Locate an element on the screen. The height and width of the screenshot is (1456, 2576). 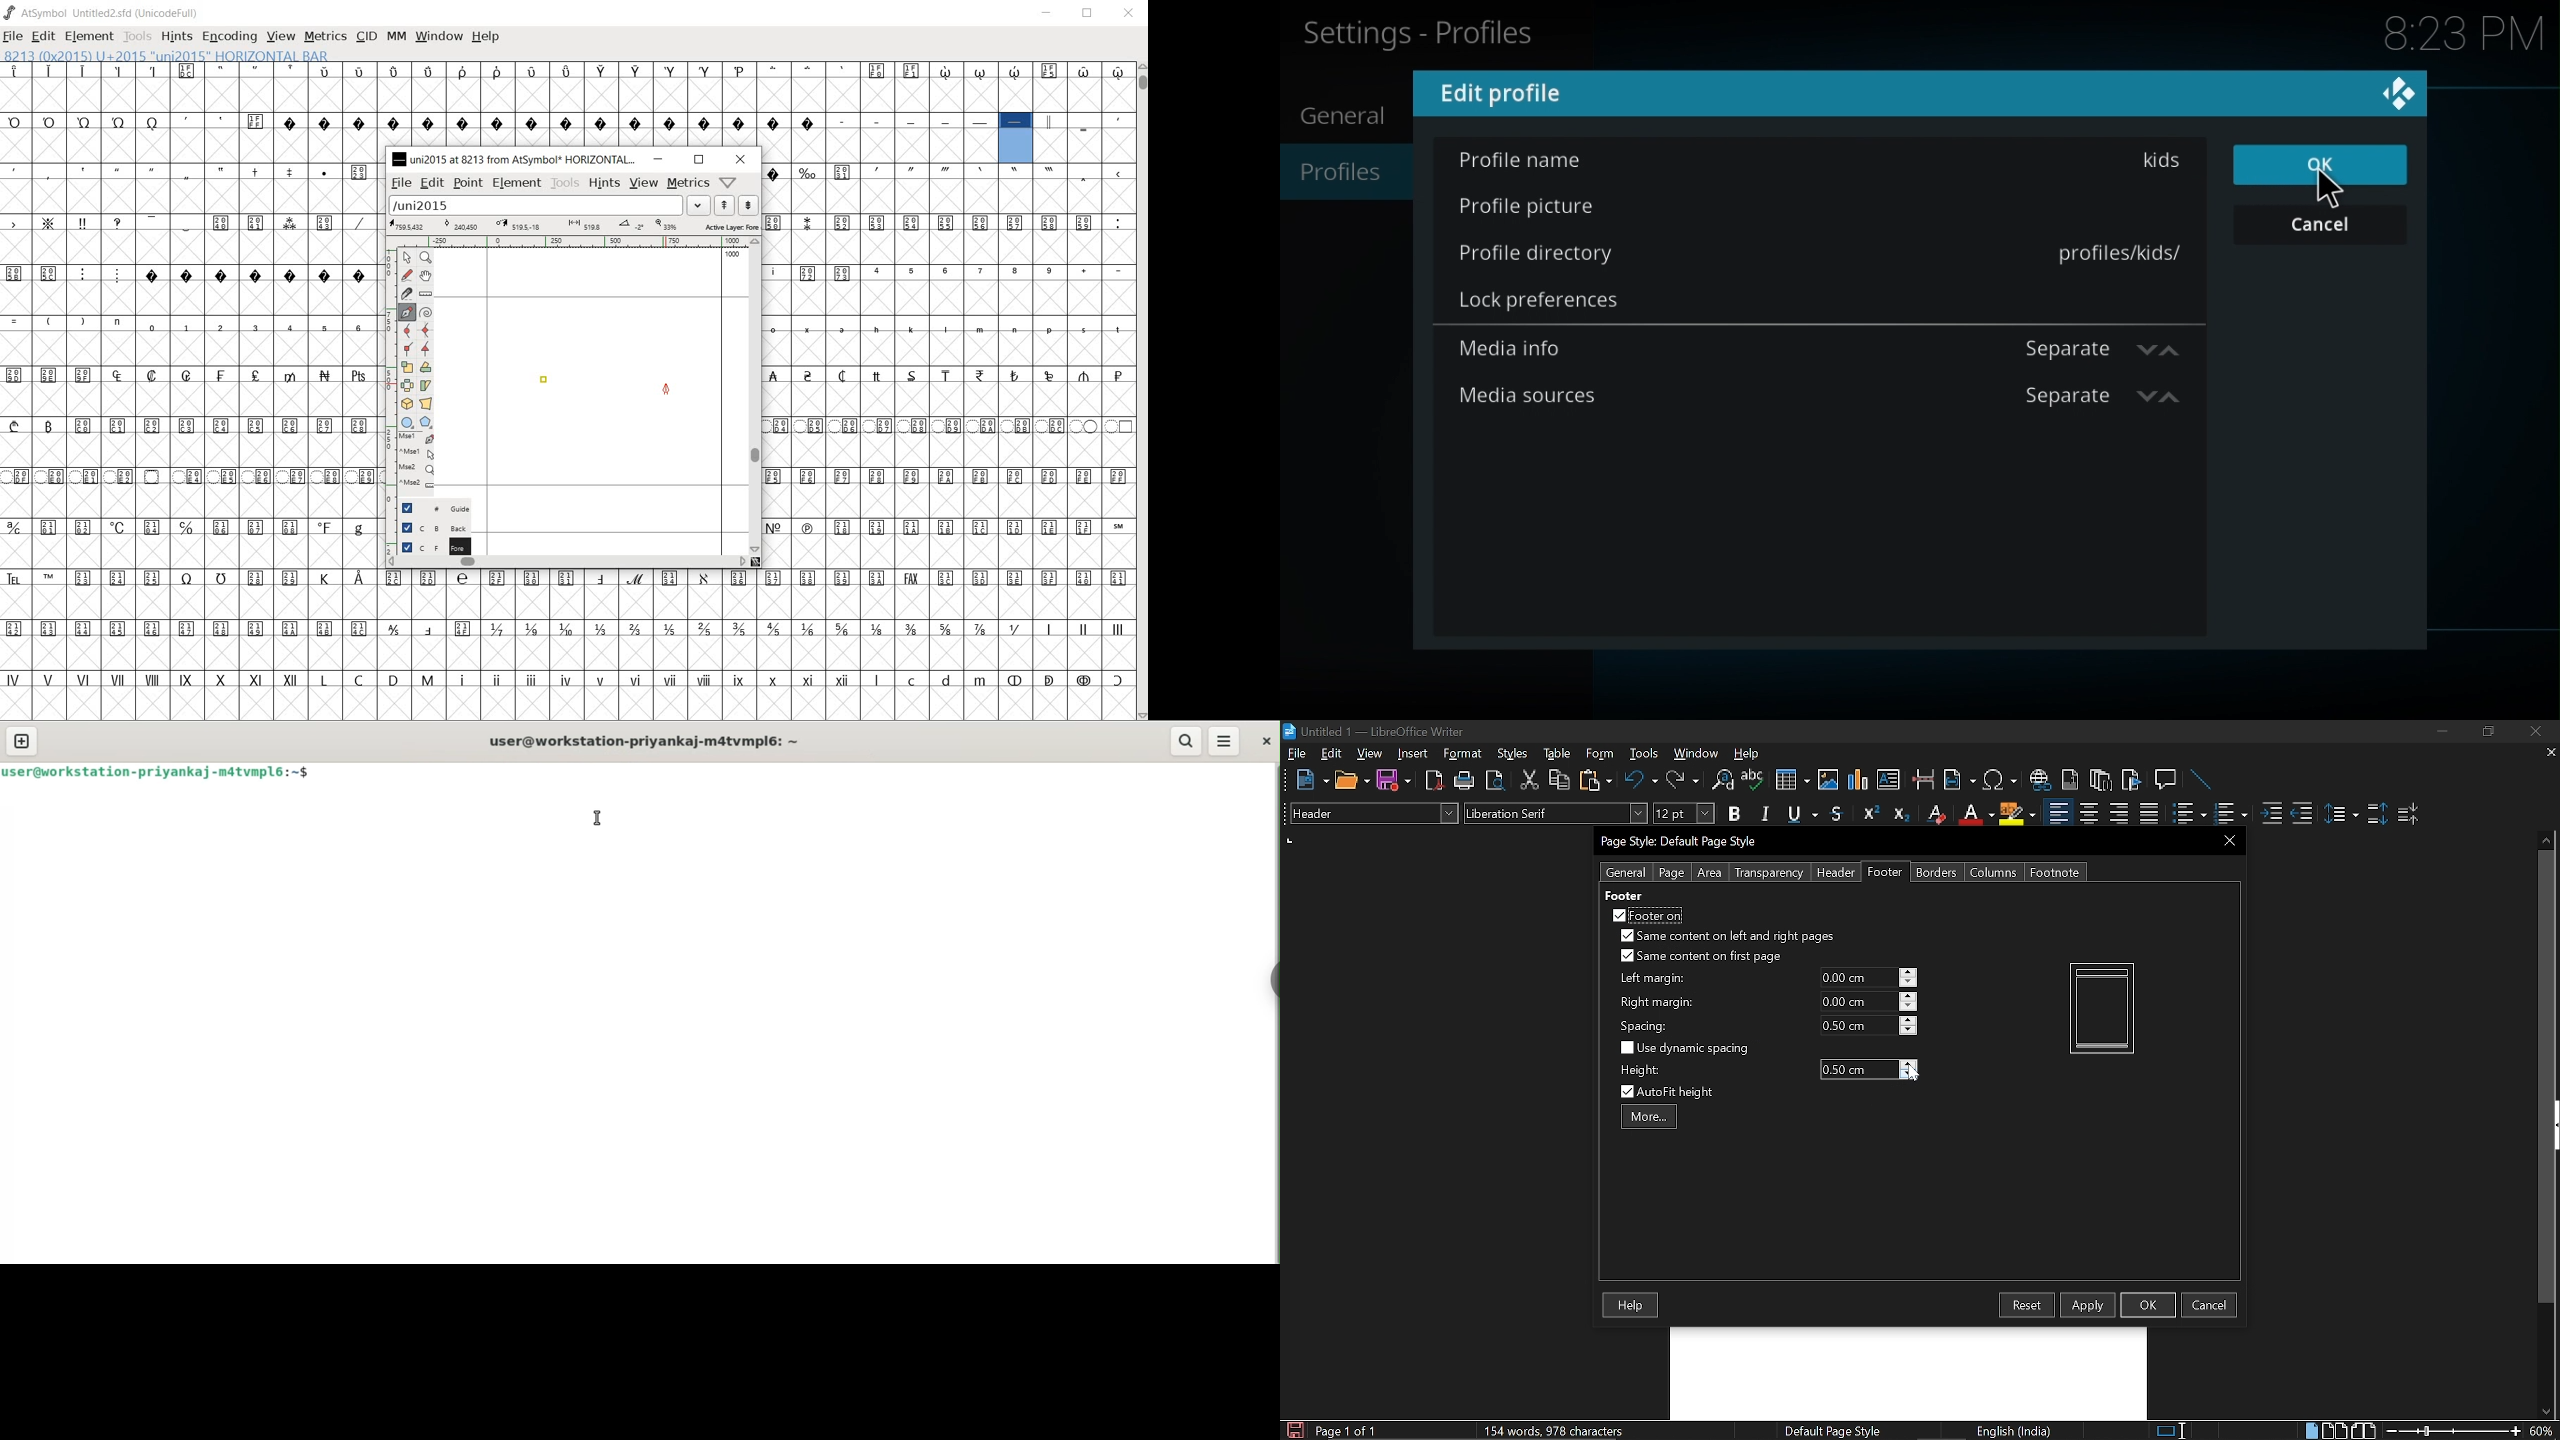
Close current tab is located at coordinates (2547, 752).